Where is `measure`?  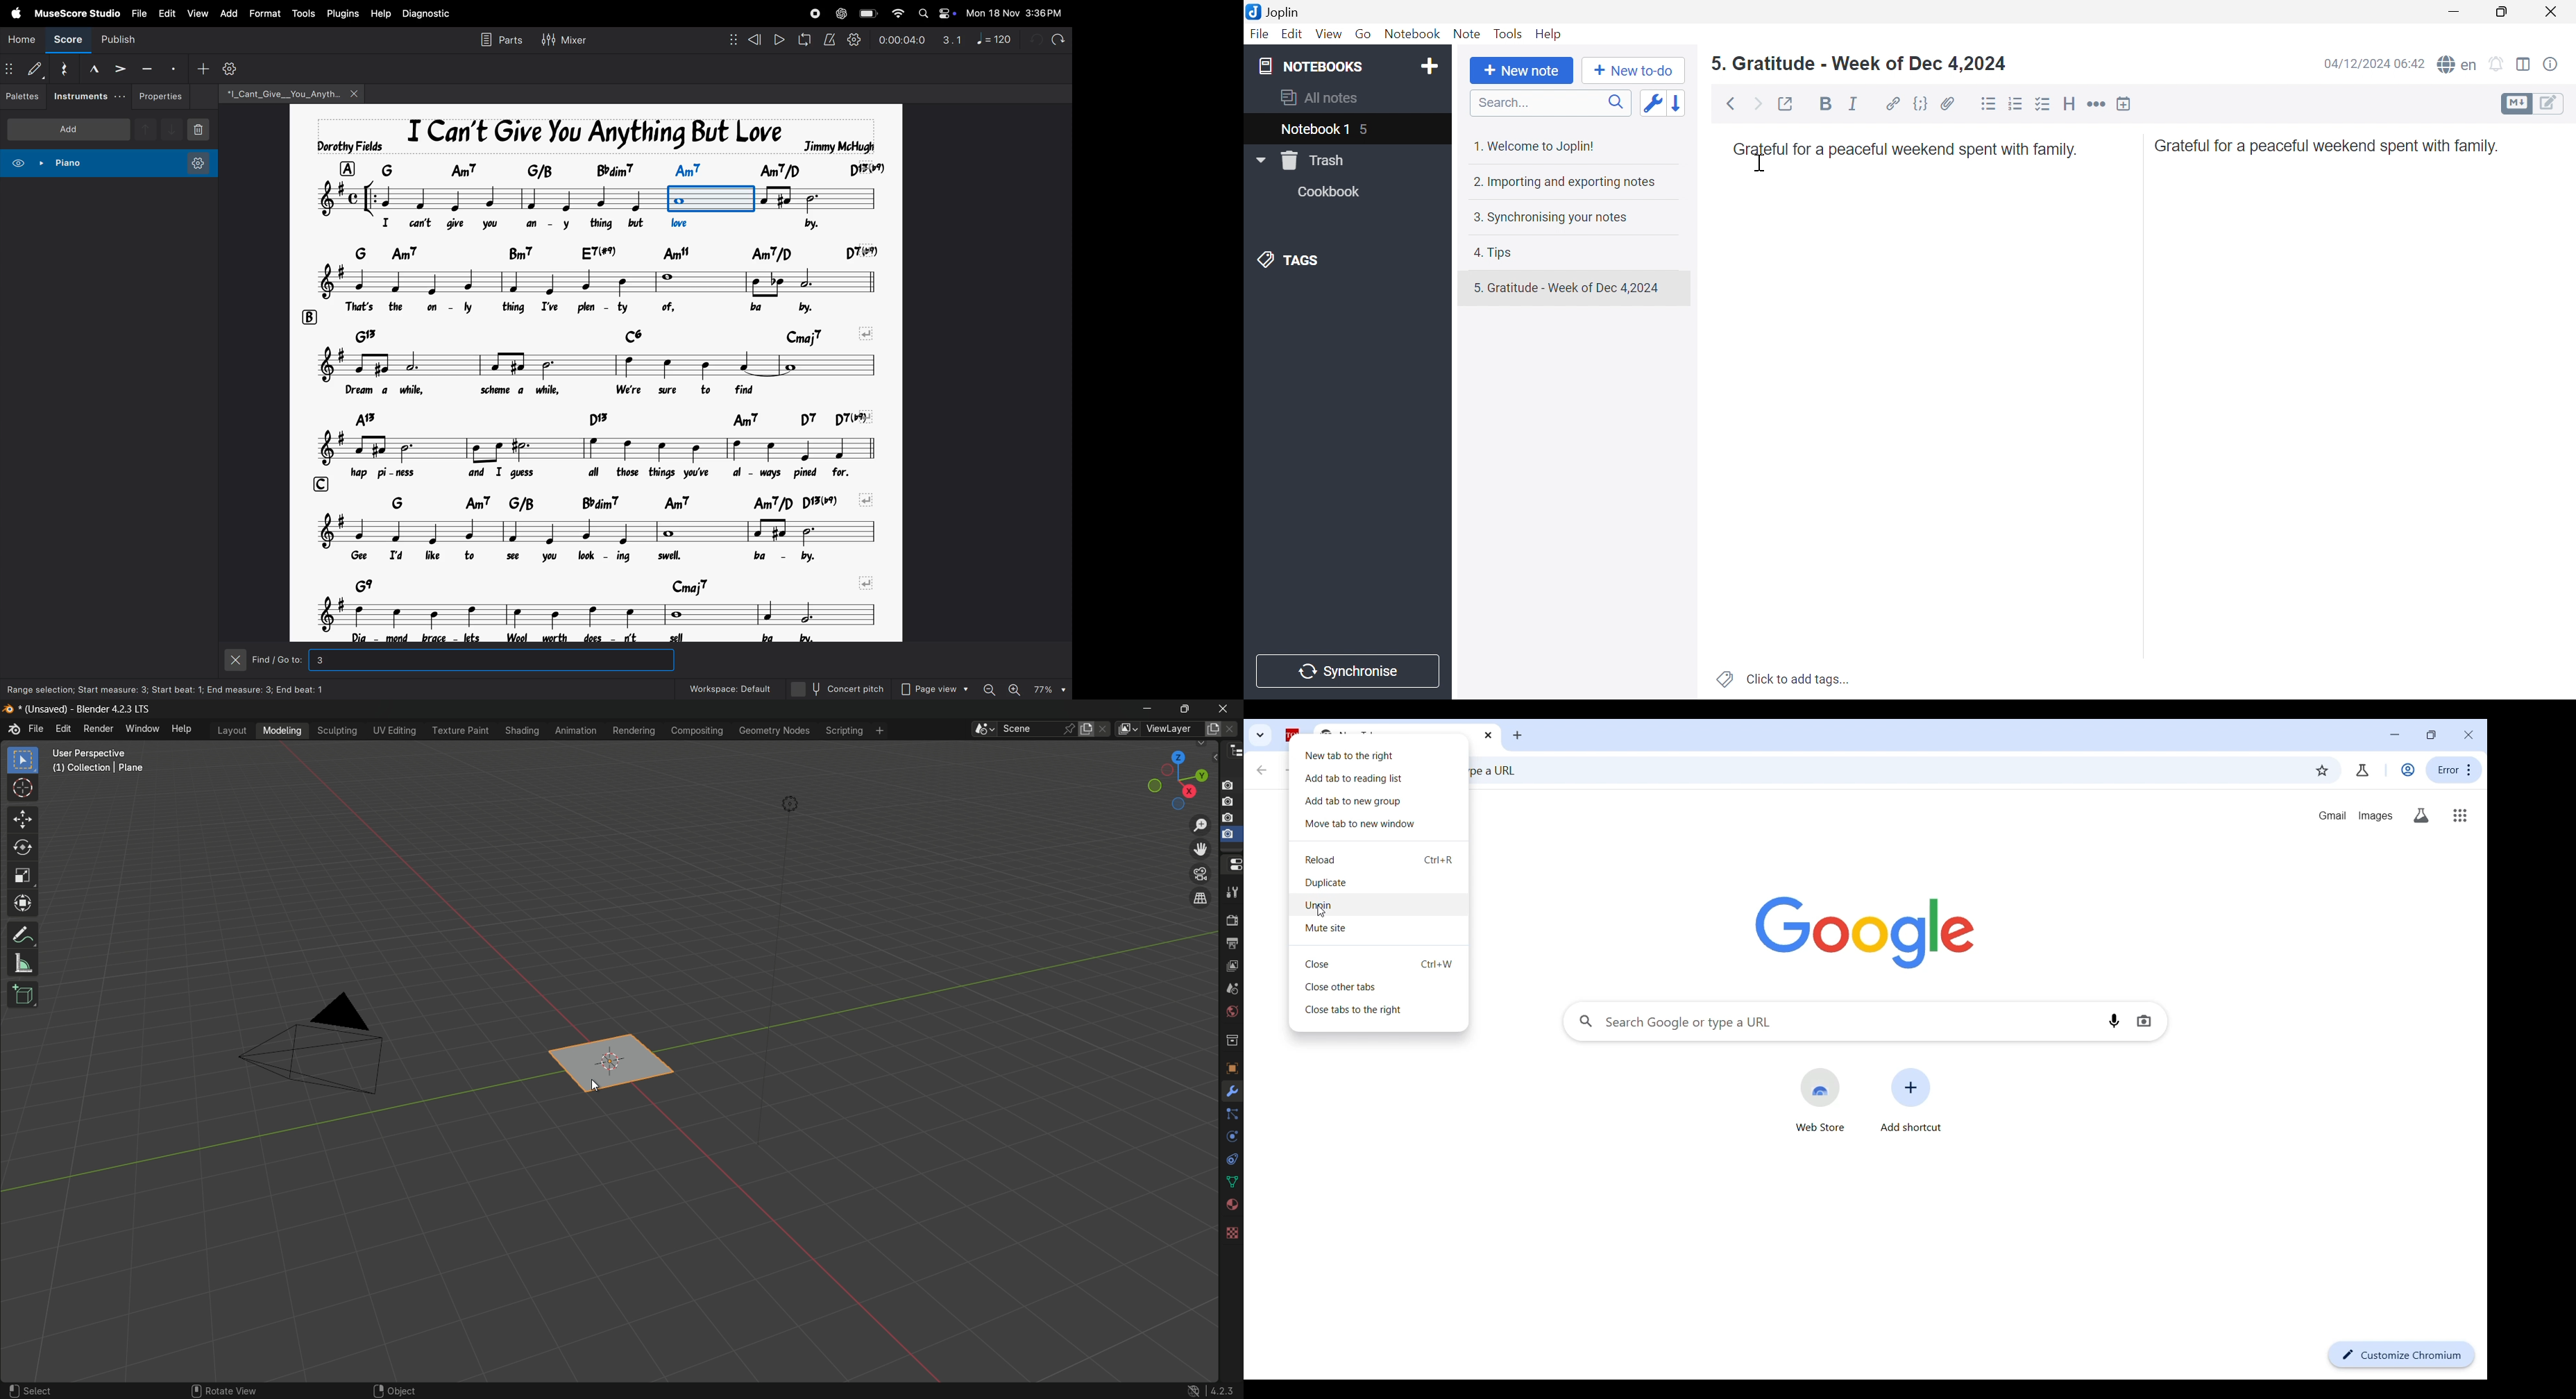 measure is located at coordinates (24, 966).